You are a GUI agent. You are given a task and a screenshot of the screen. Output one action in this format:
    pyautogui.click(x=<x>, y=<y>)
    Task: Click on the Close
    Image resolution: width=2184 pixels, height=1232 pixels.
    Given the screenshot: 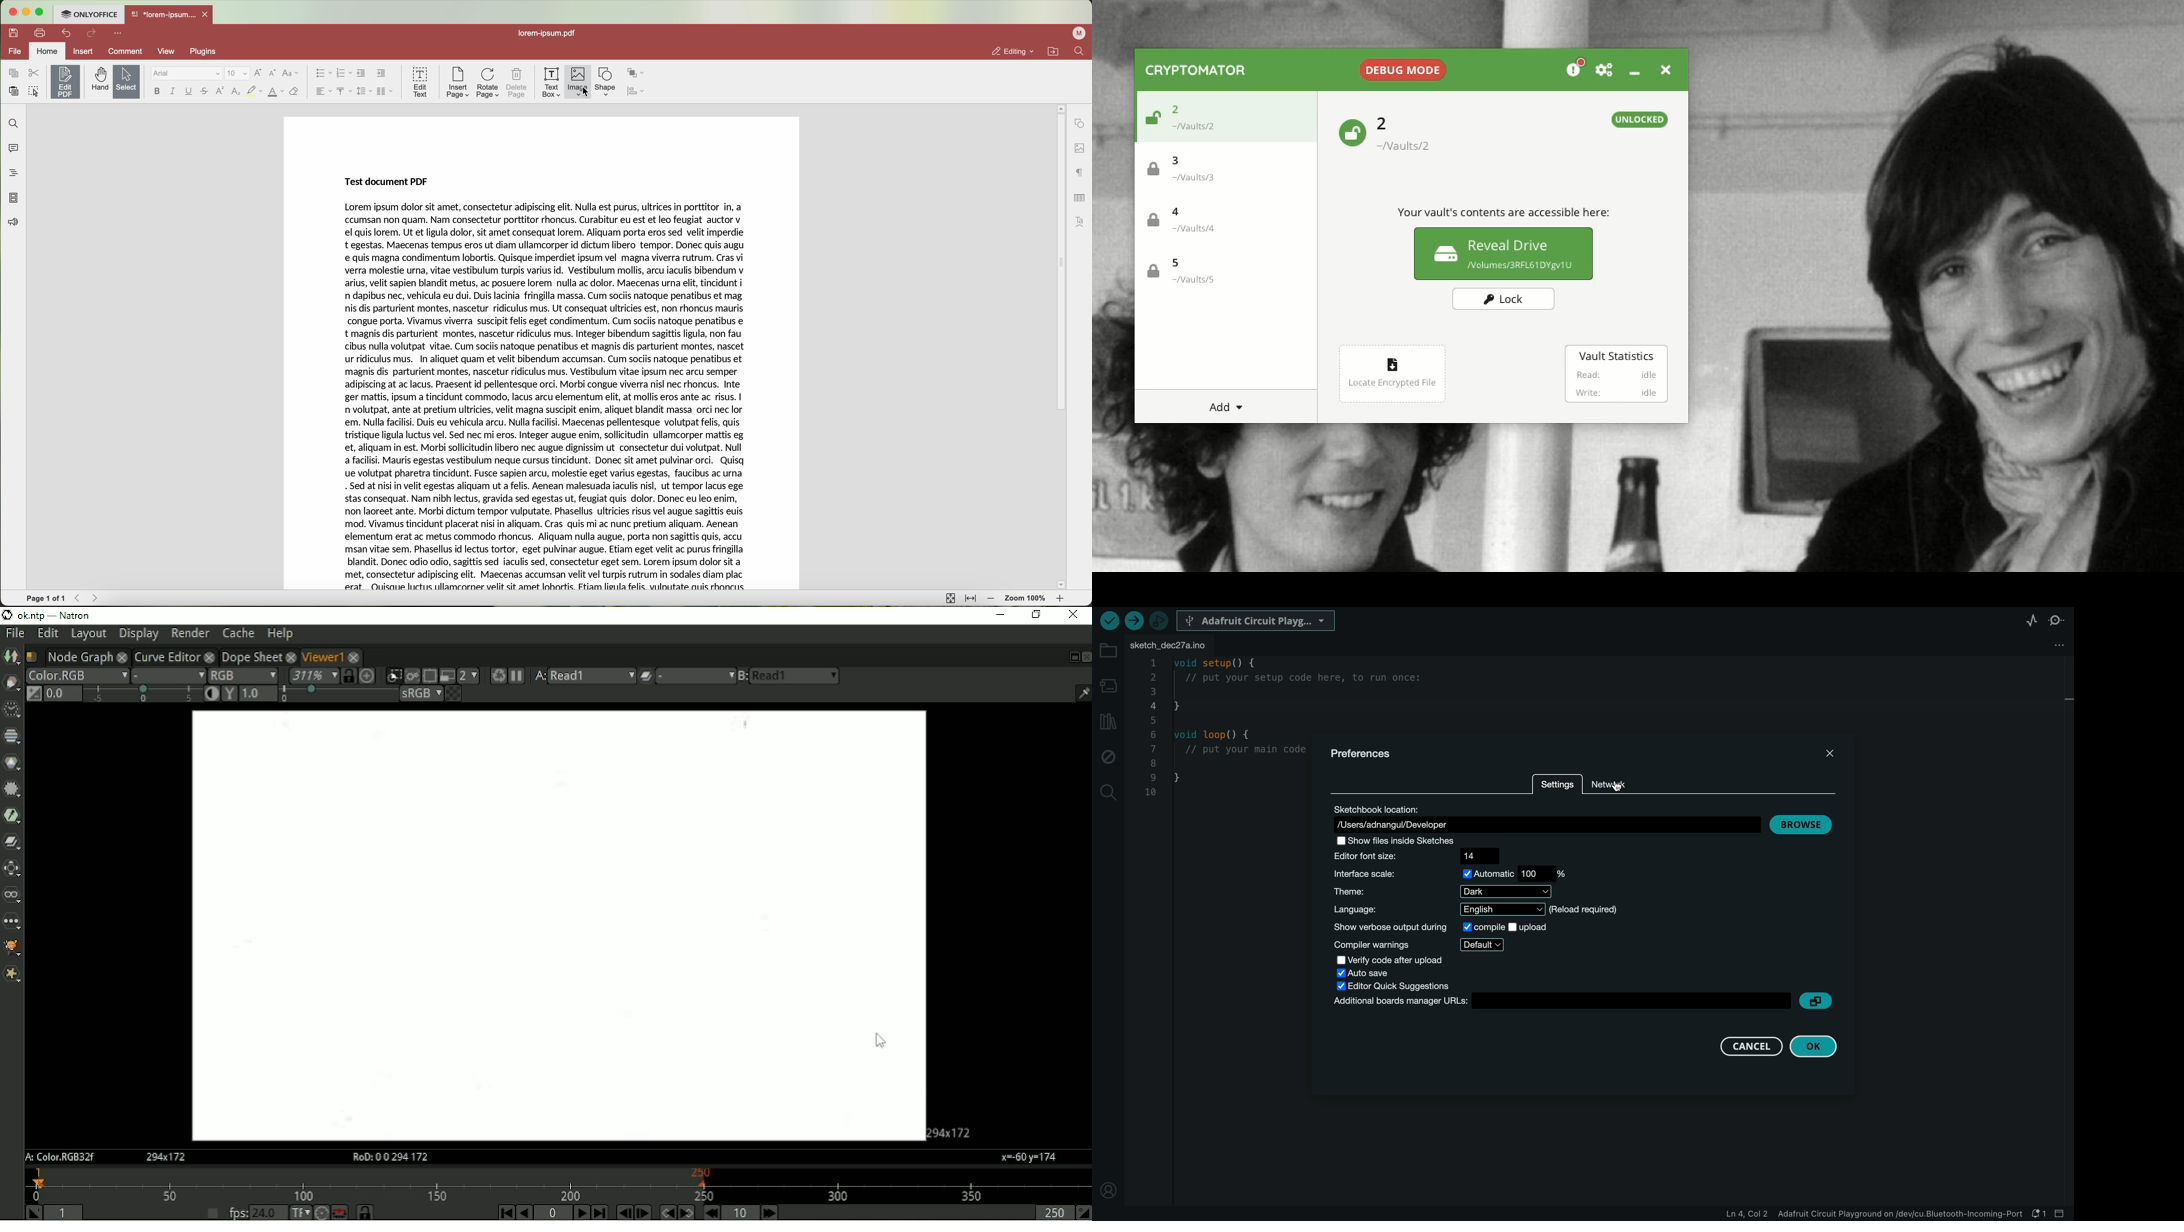 What is the action you would take?
    pyautogui.click(x=1073, y=615)
    